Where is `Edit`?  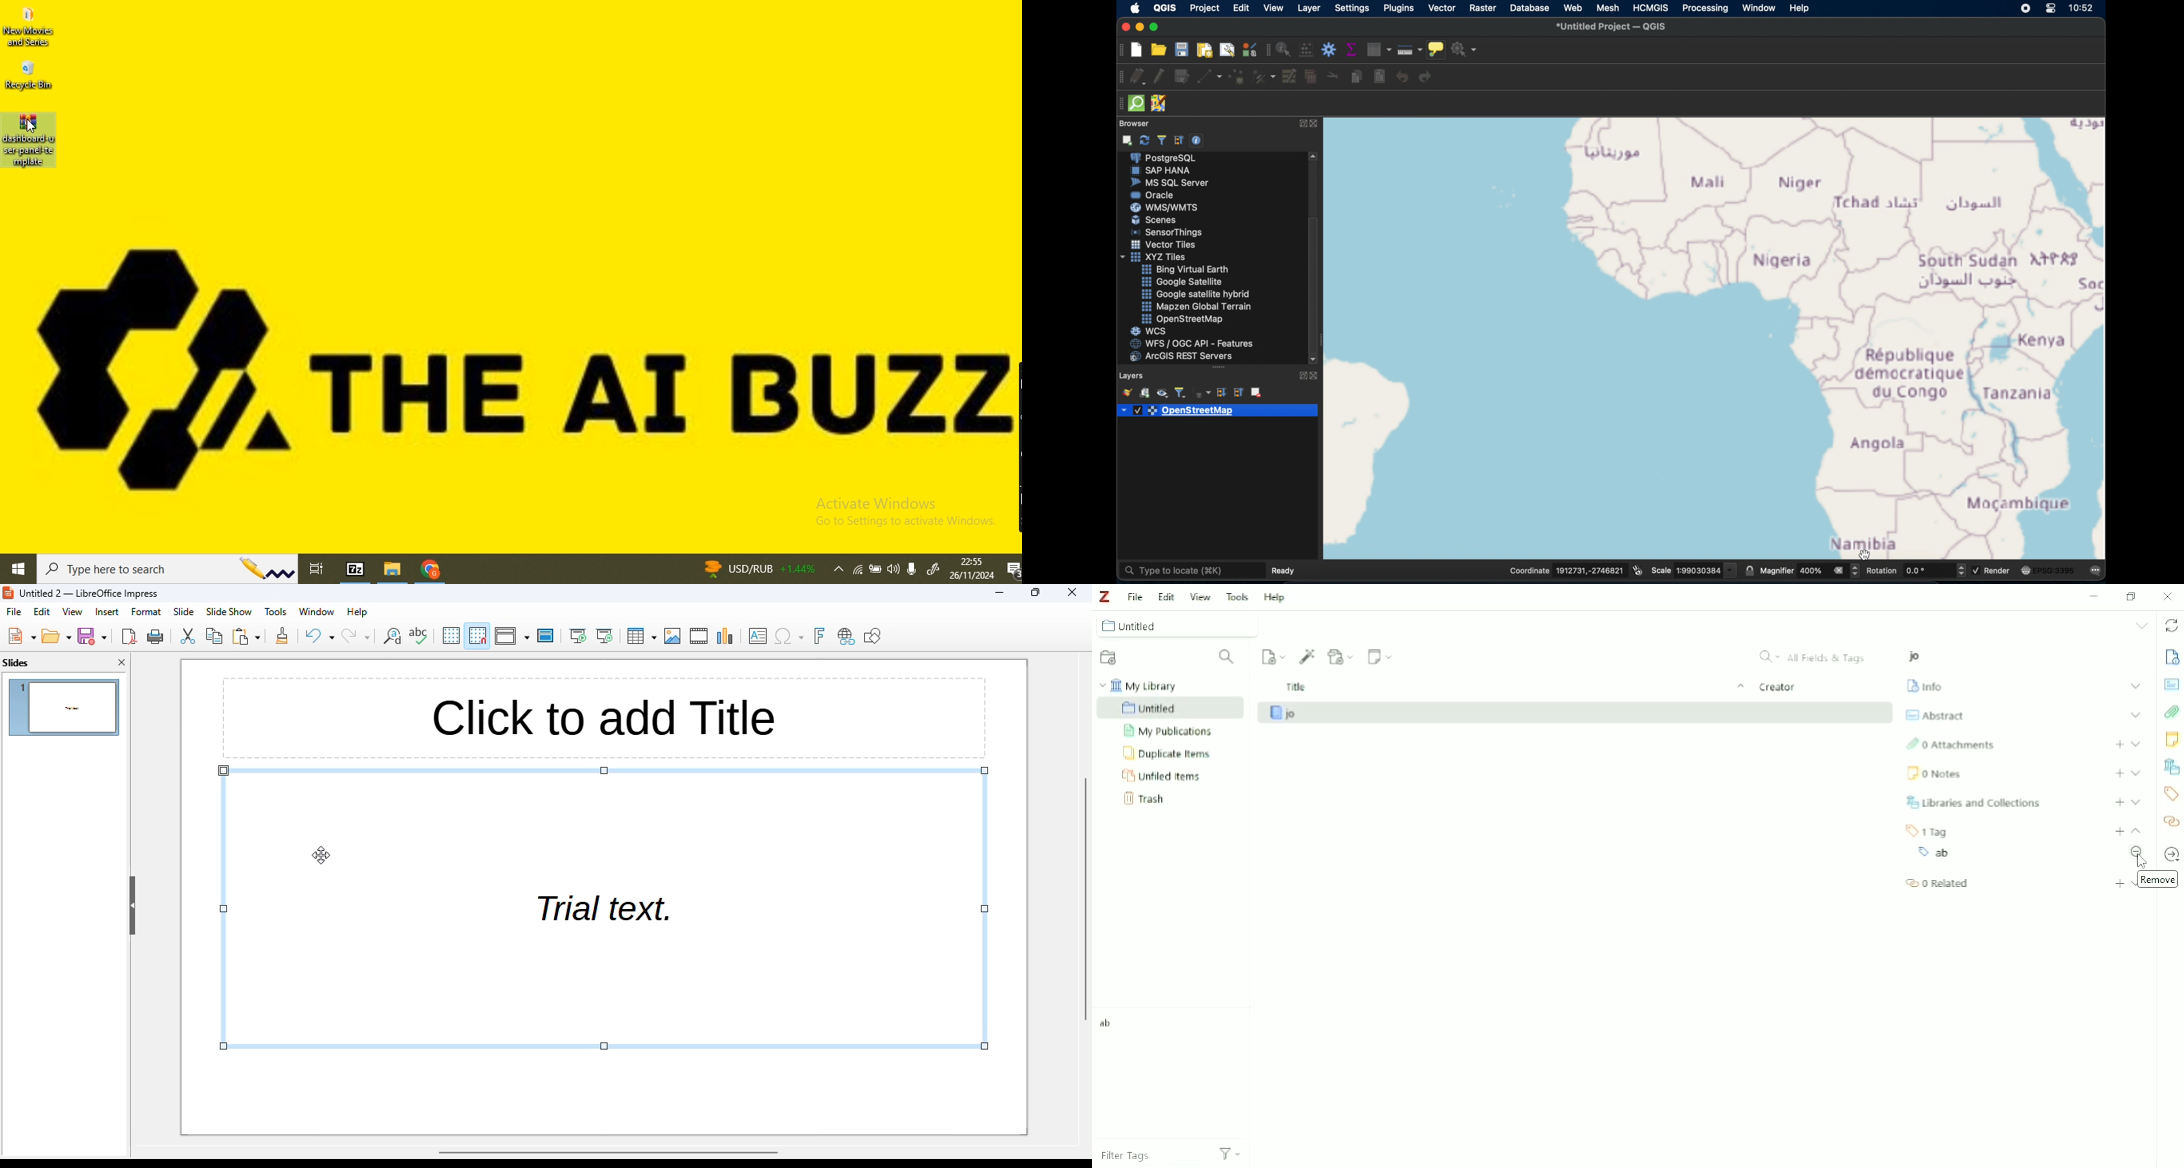 Edit is located at coordinates (1167, 596).